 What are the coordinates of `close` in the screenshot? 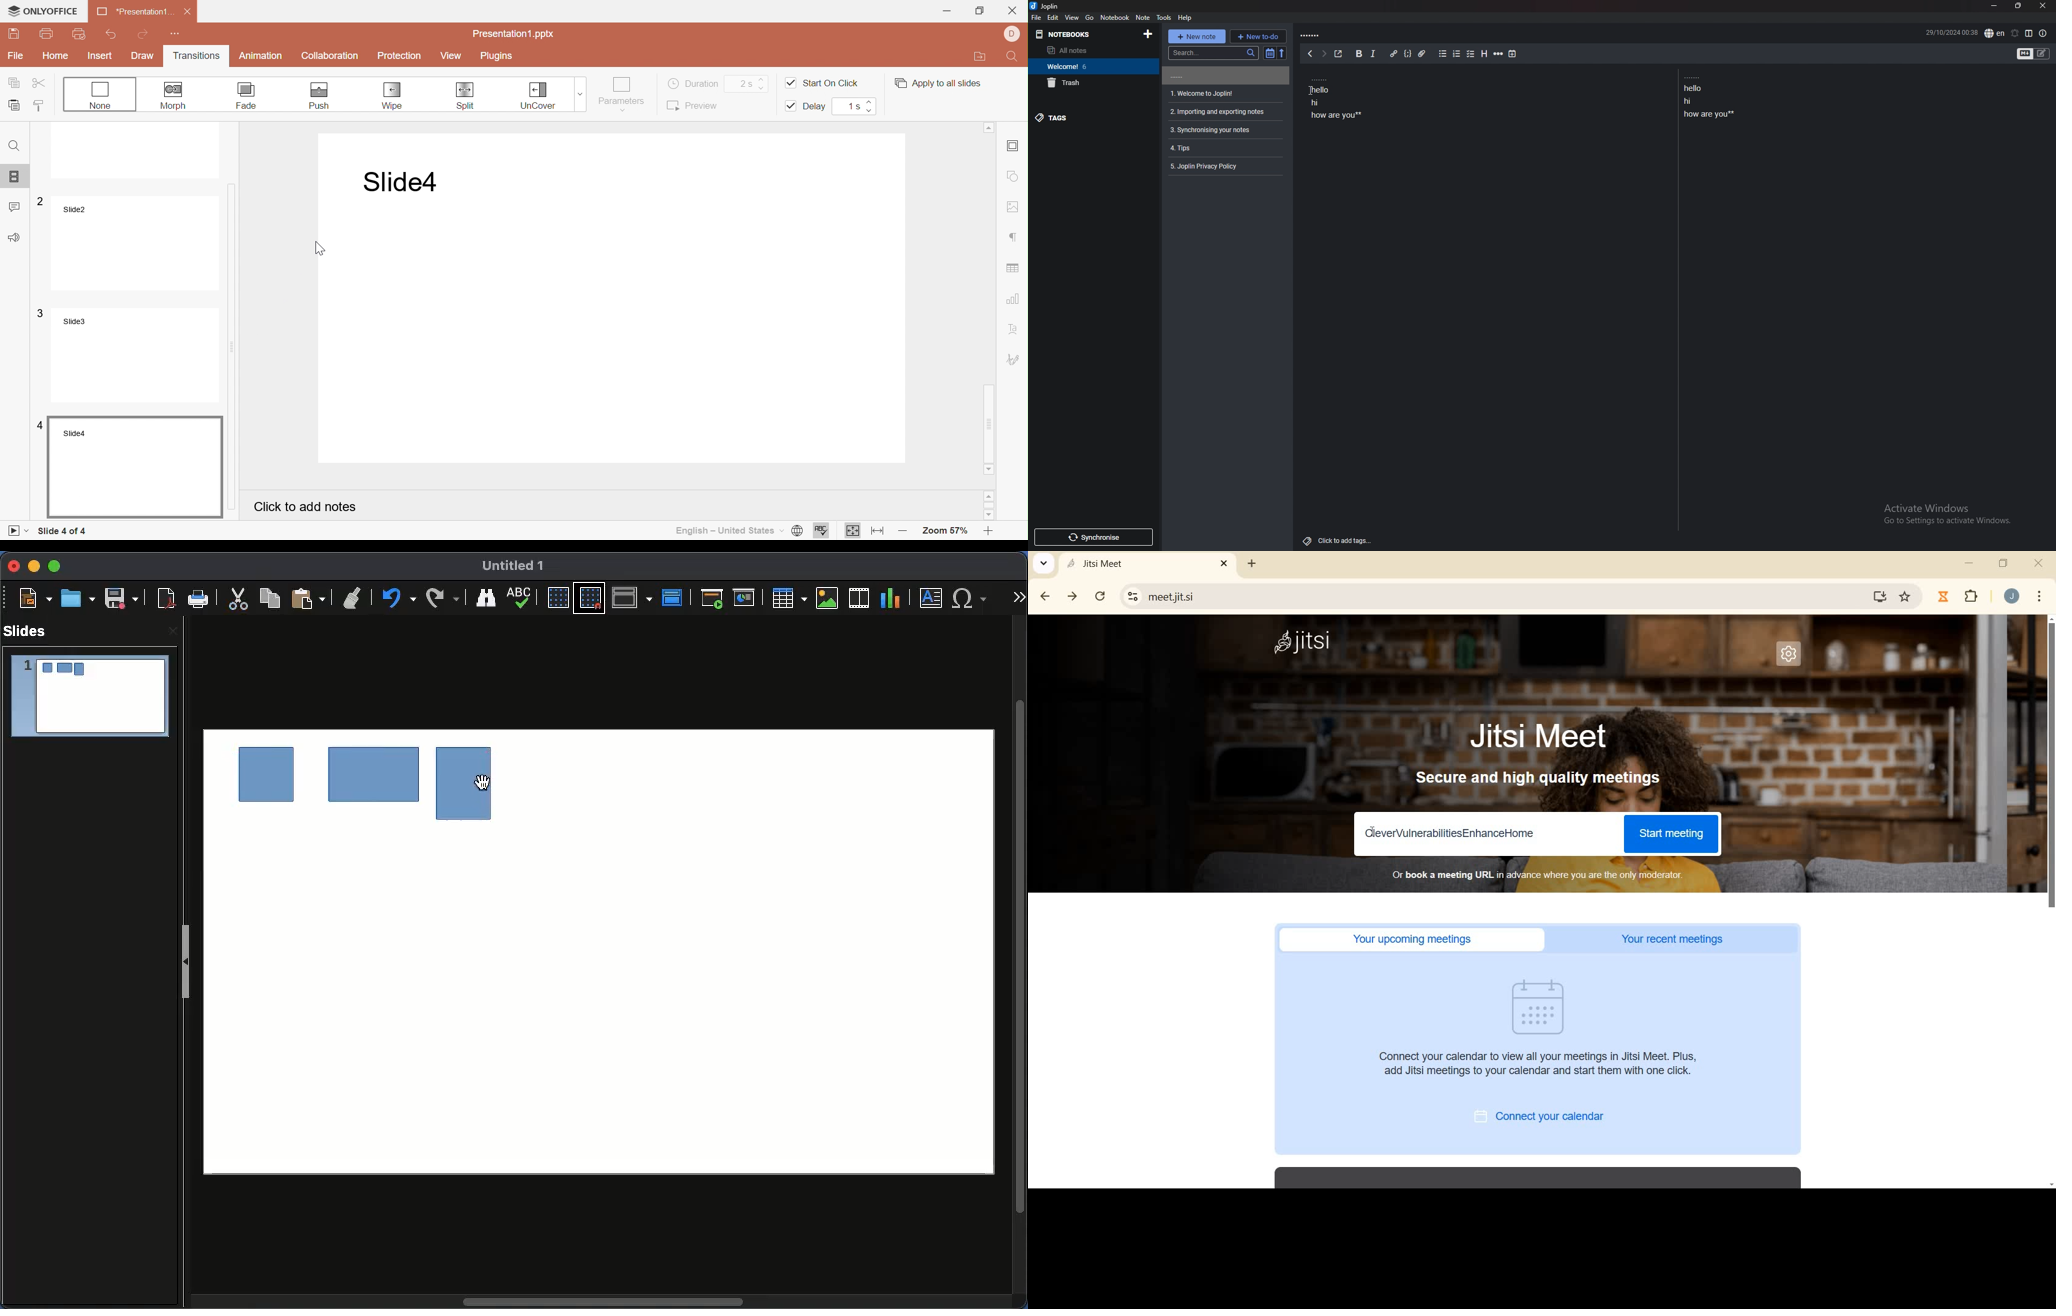 It's located at (2043, 5).